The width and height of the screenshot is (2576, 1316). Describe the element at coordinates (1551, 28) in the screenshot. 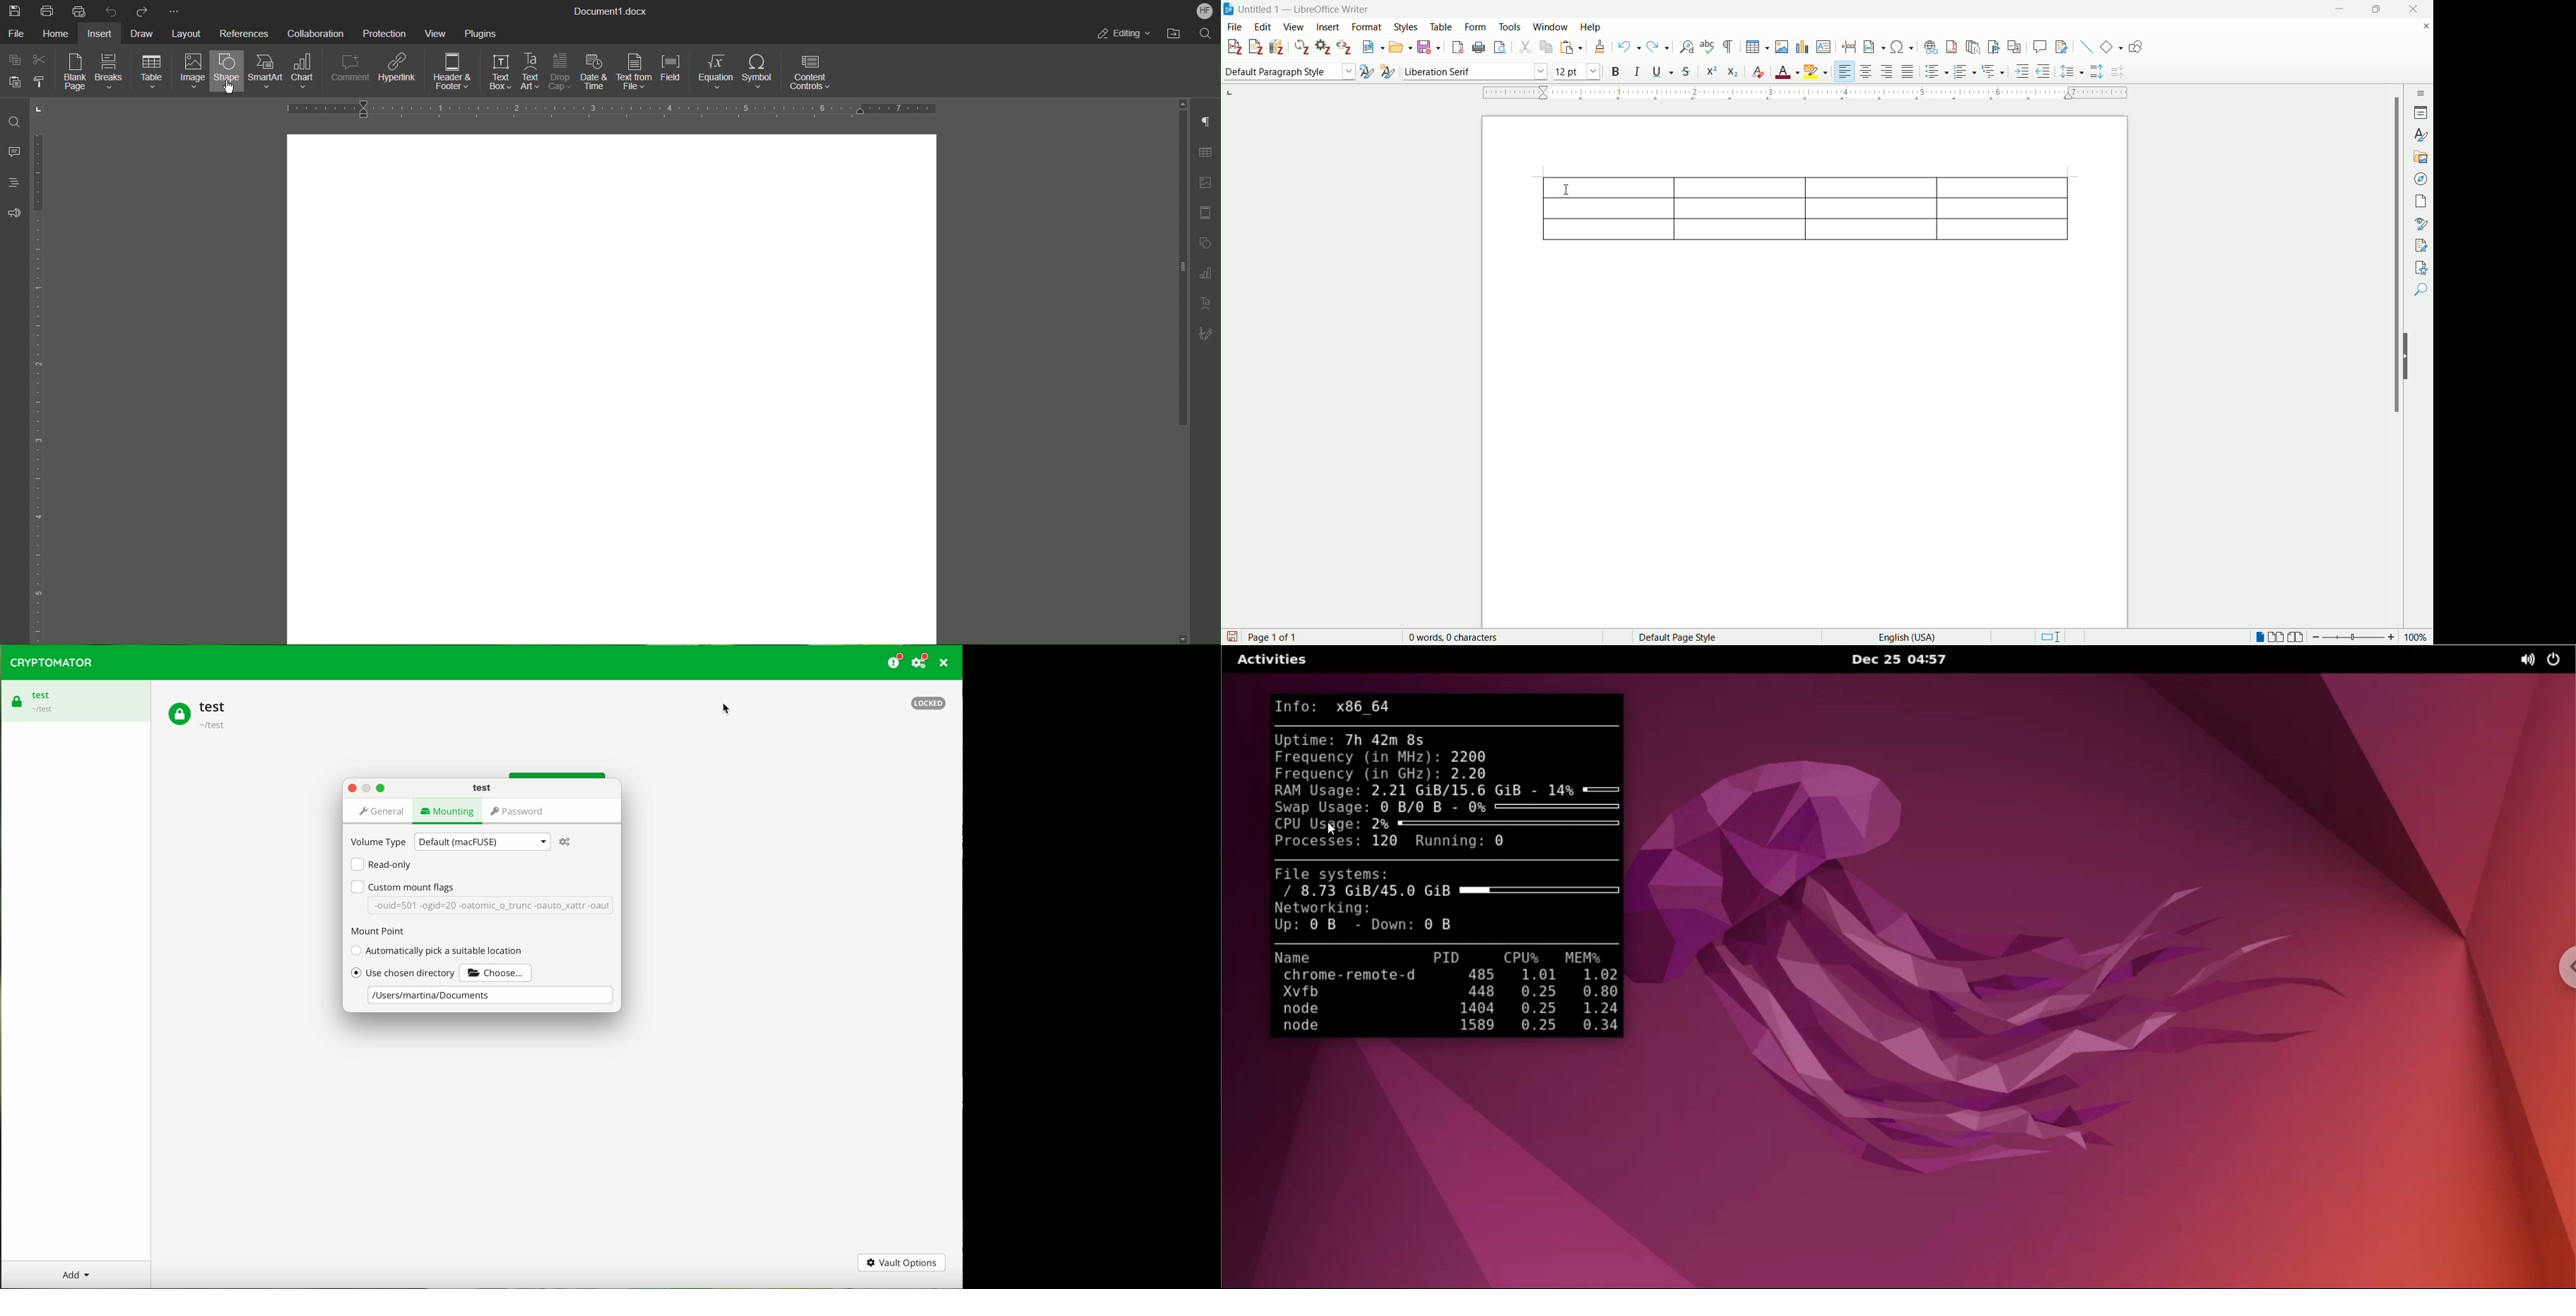

I see `window` at that location.